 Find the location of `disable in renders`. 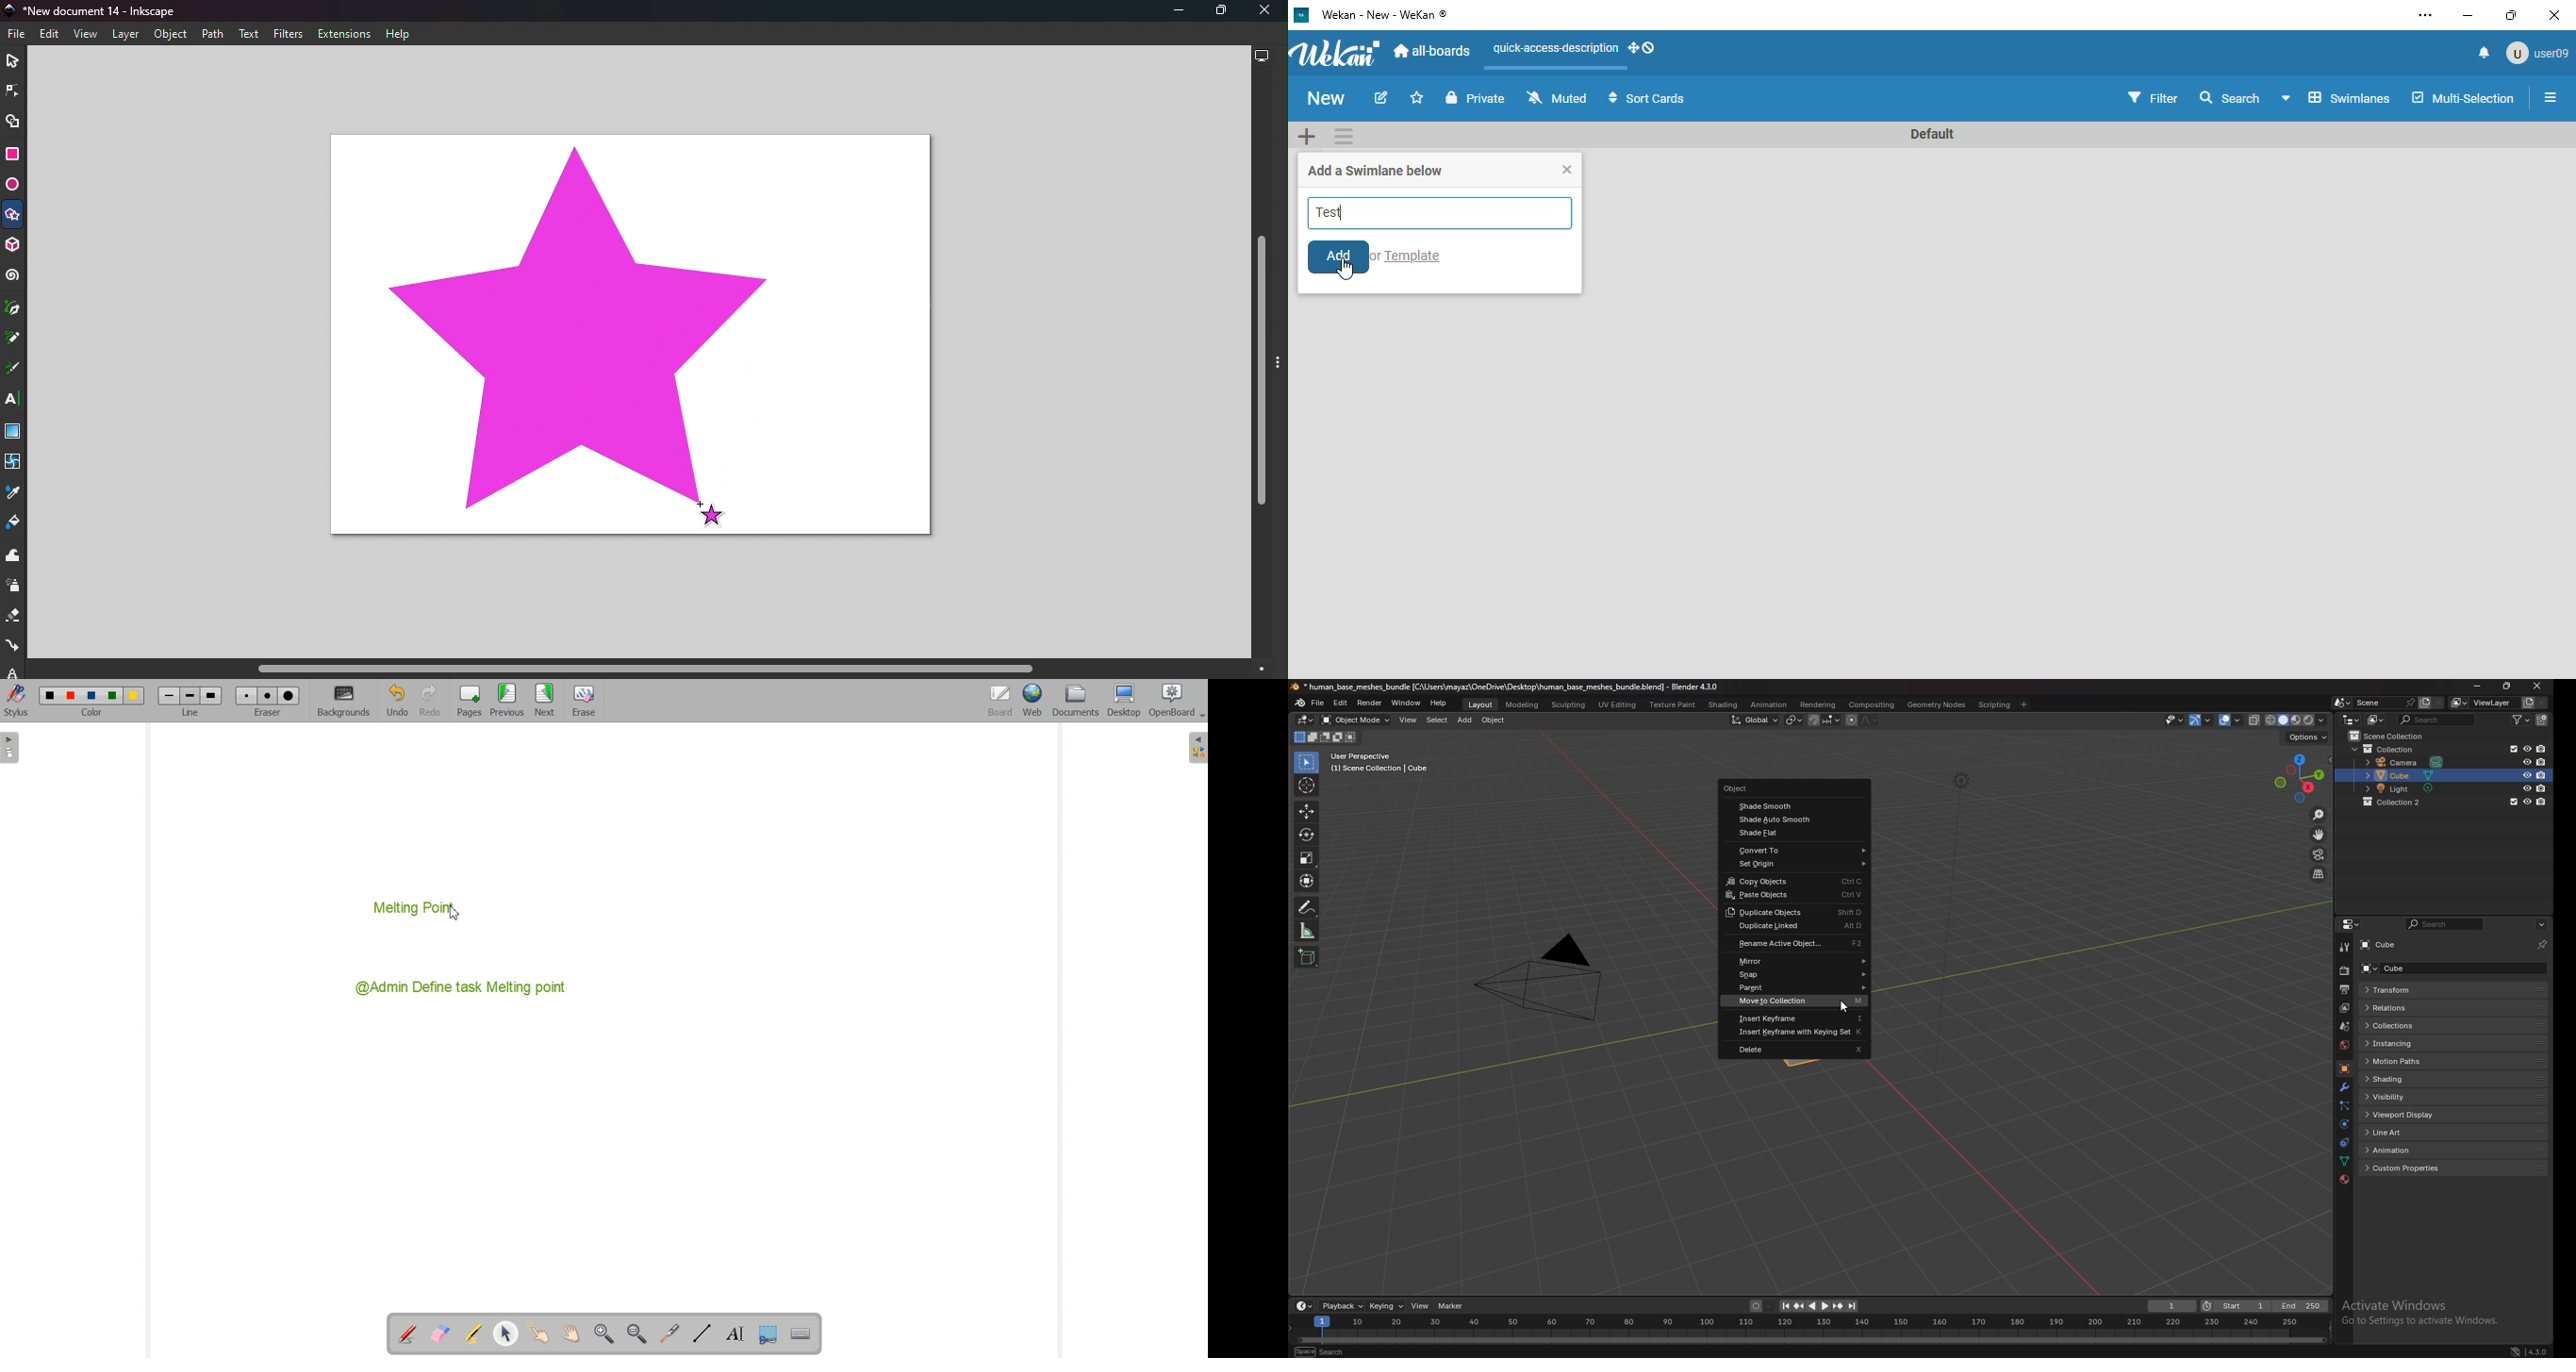

disable in renders is located at coordinates (2542, 748).